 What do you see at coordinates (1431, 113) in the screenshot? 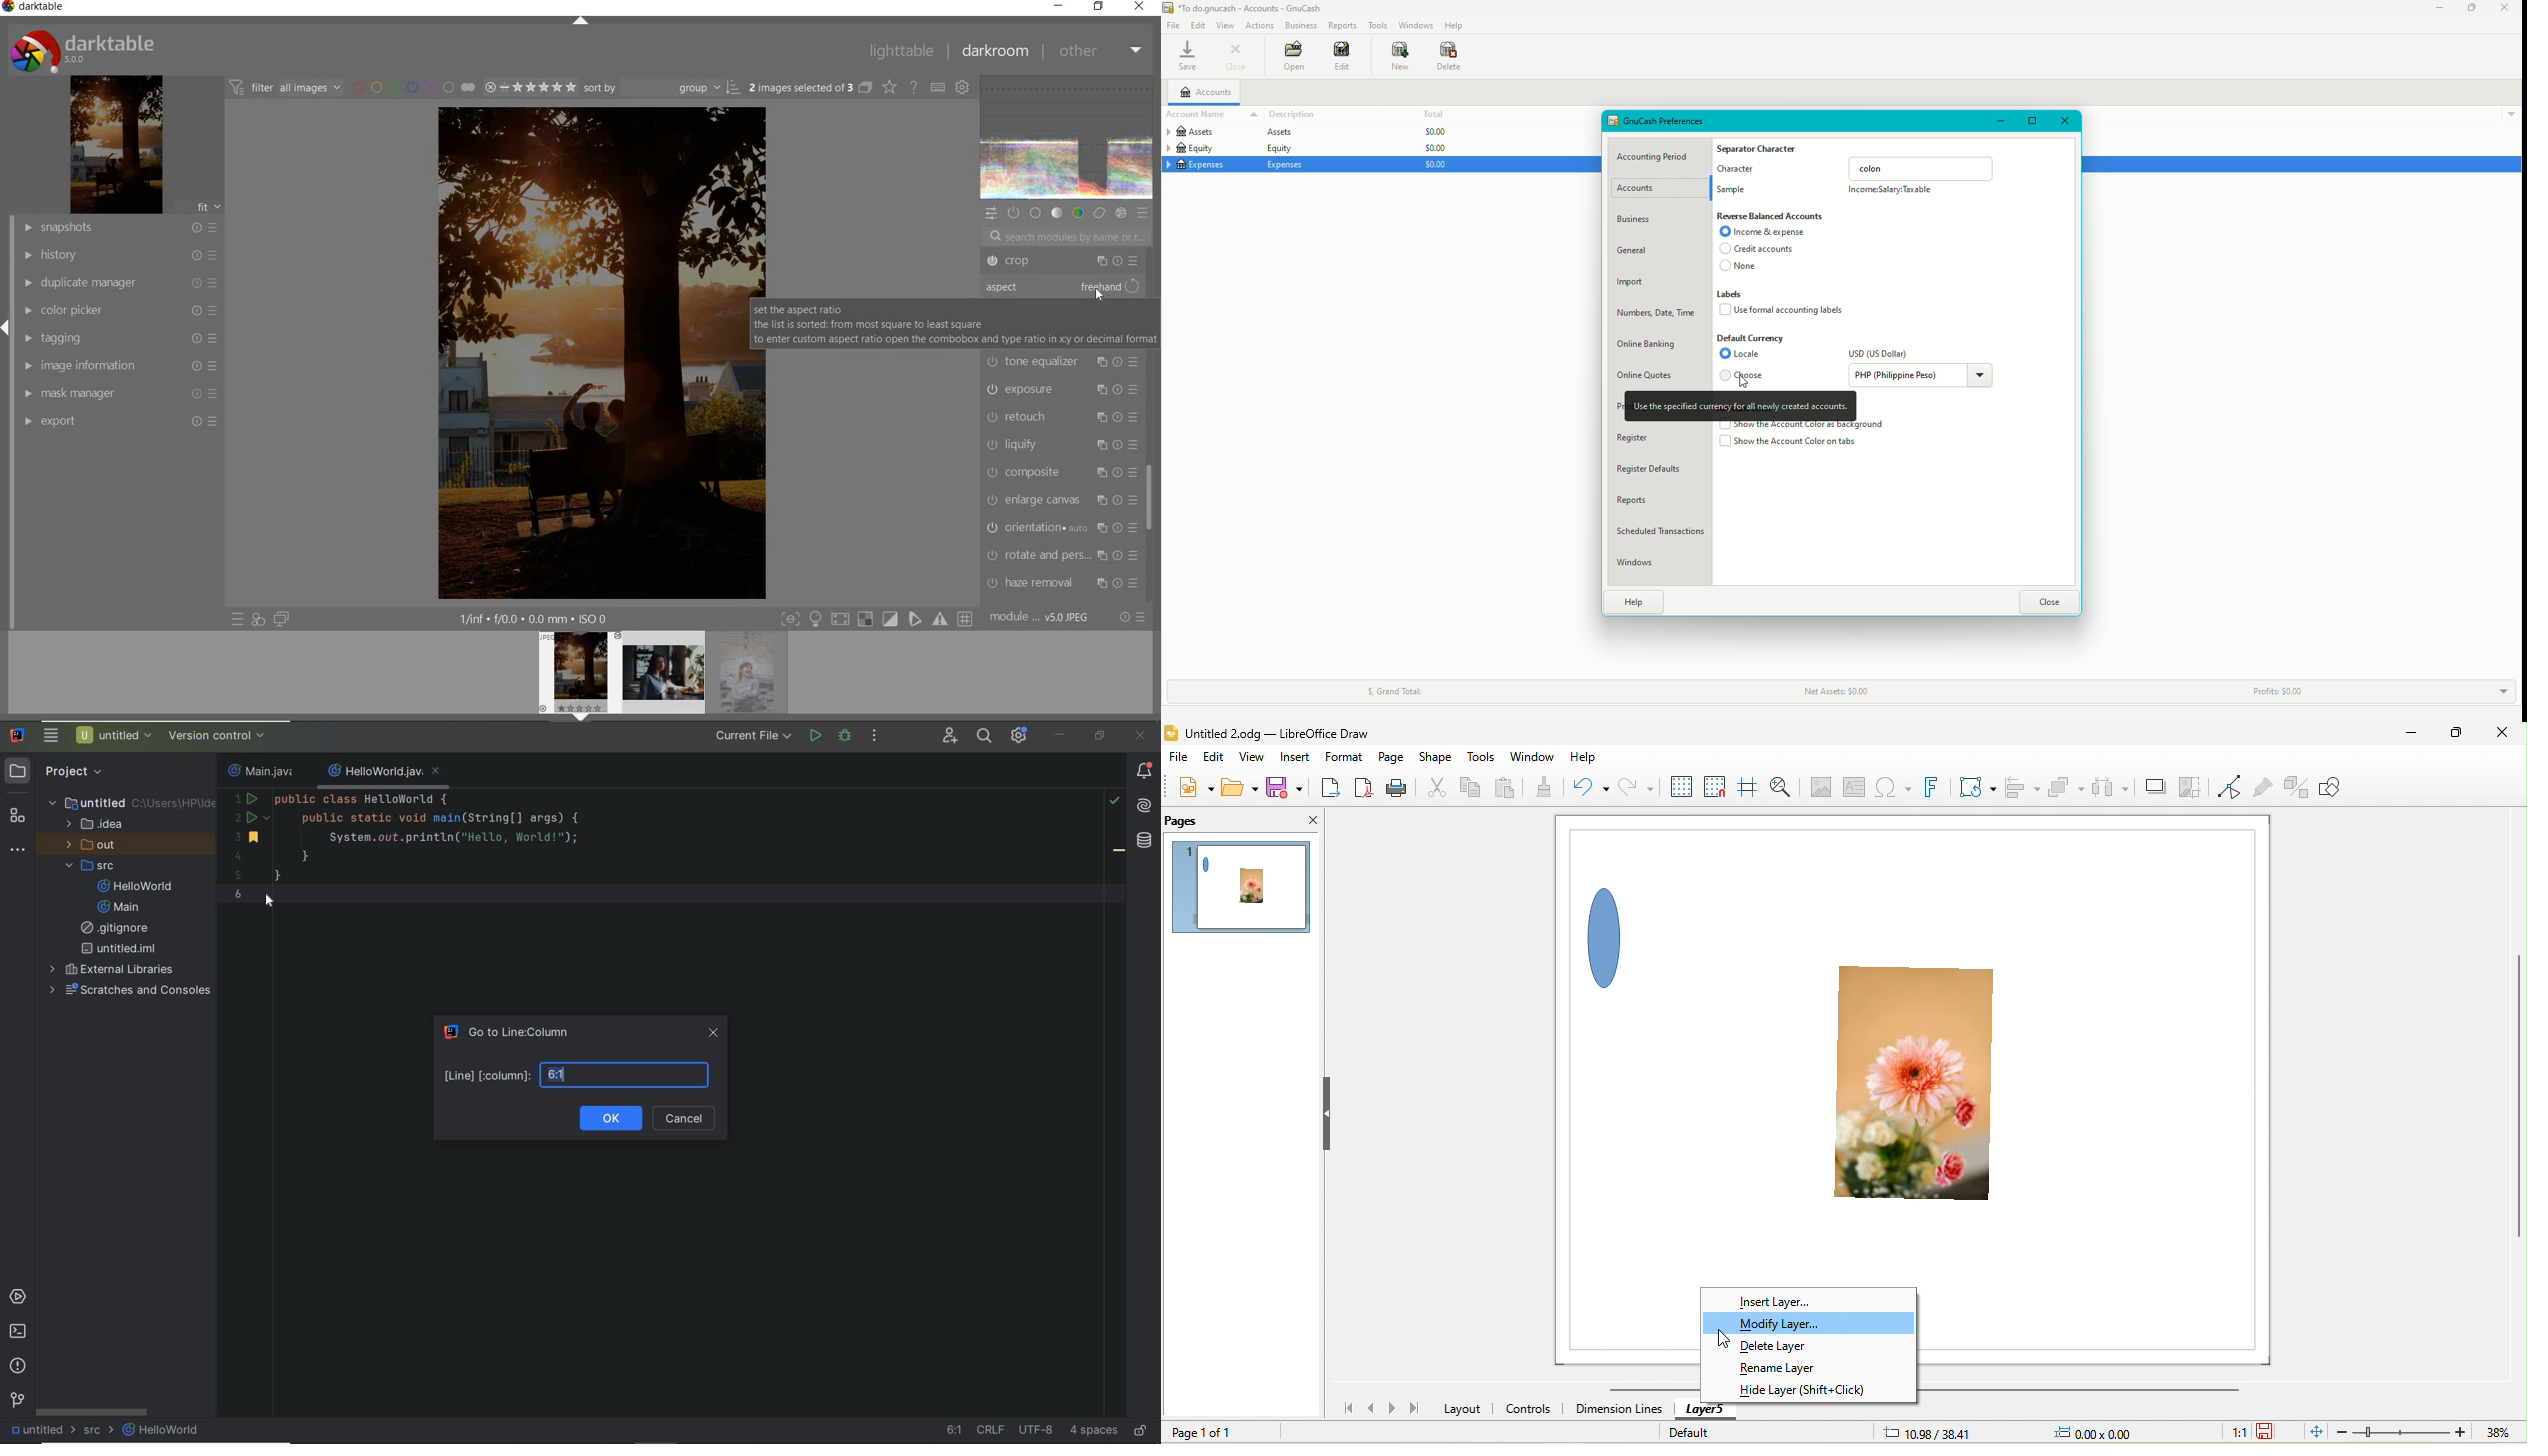
I see `Total` at bounding box center [1431, 113].